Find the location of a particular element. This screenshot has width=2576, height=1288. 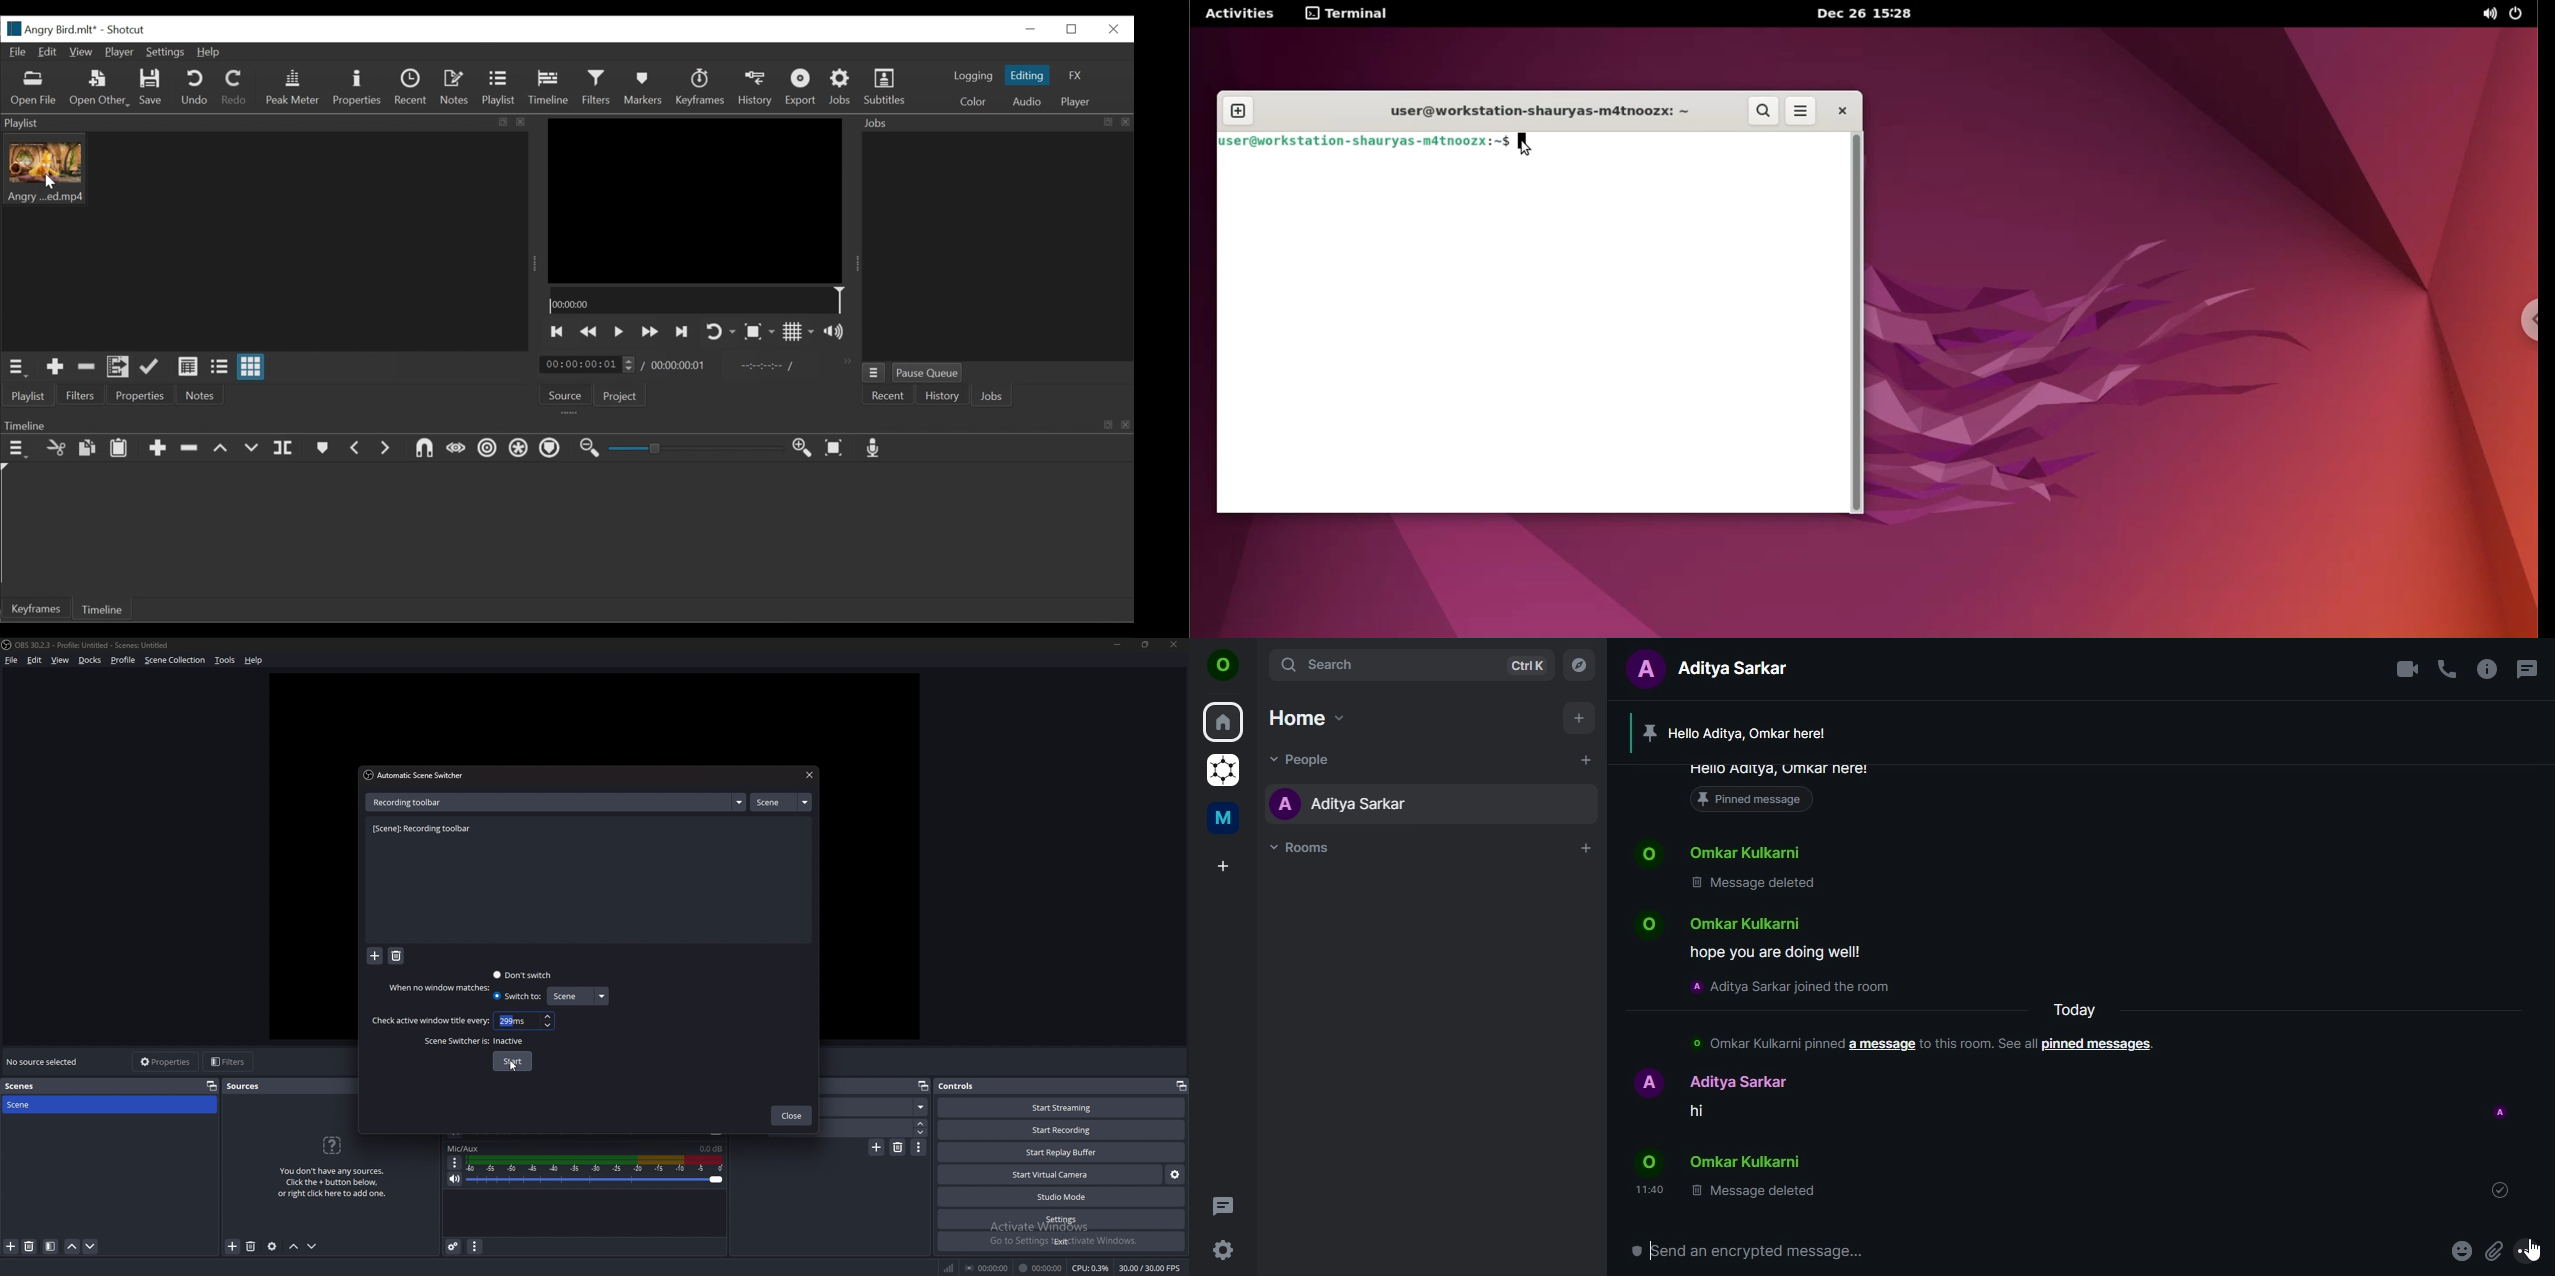

configure virtual camera is located at coordinates (1175, 1173).